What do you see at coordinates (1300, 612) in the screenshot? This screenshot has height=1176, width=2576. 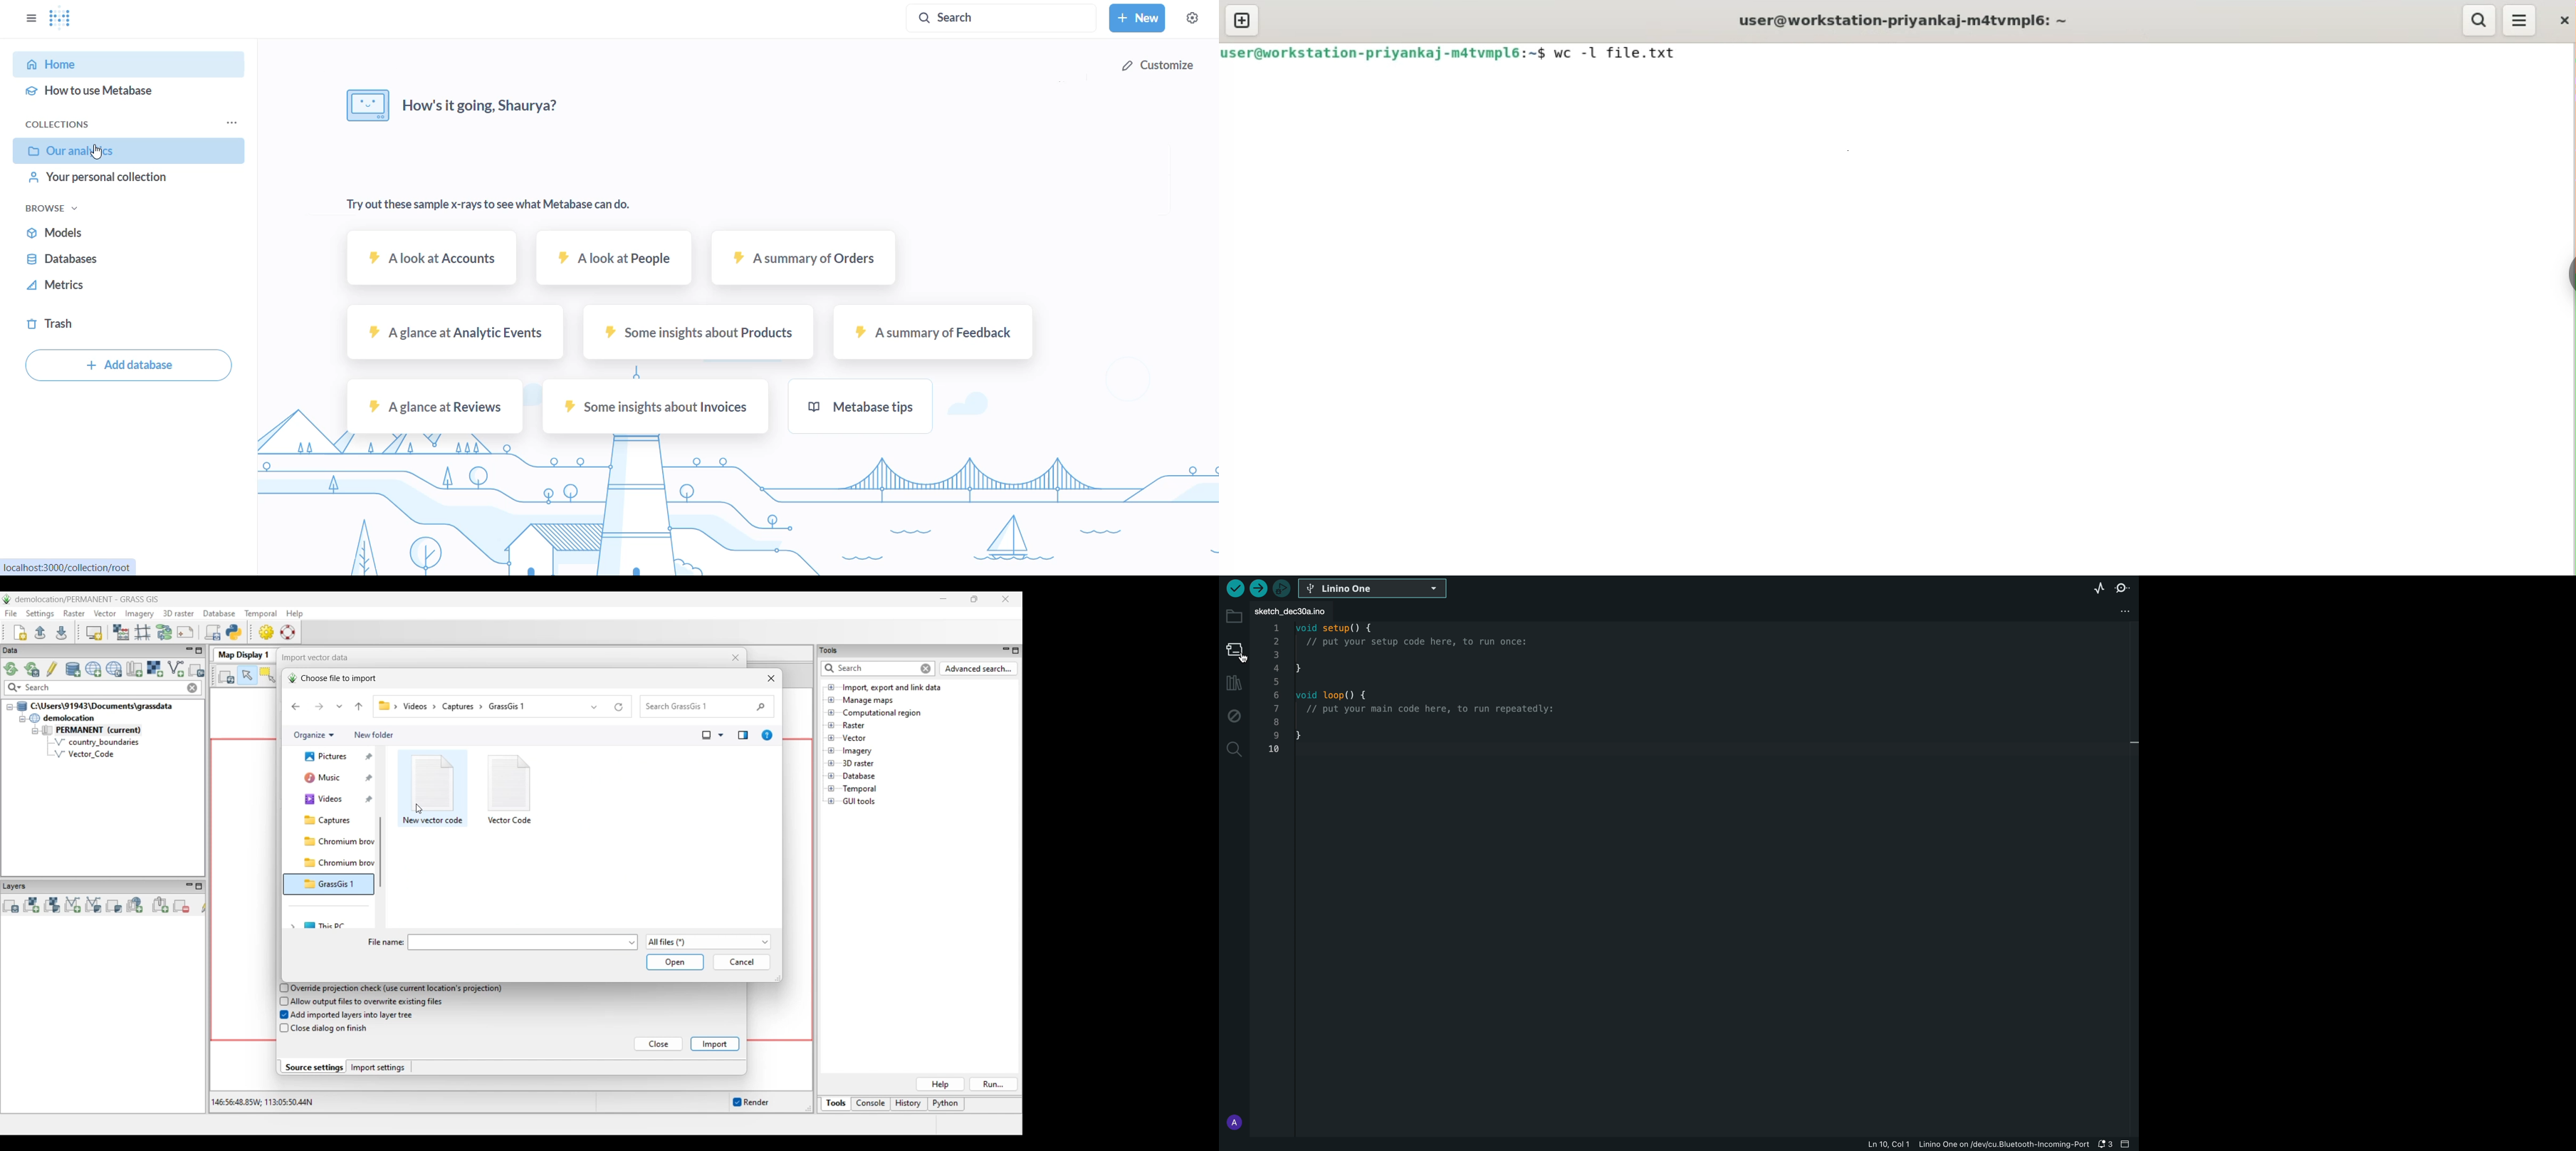 I see `file tab` at bounding box center [1300, 612].